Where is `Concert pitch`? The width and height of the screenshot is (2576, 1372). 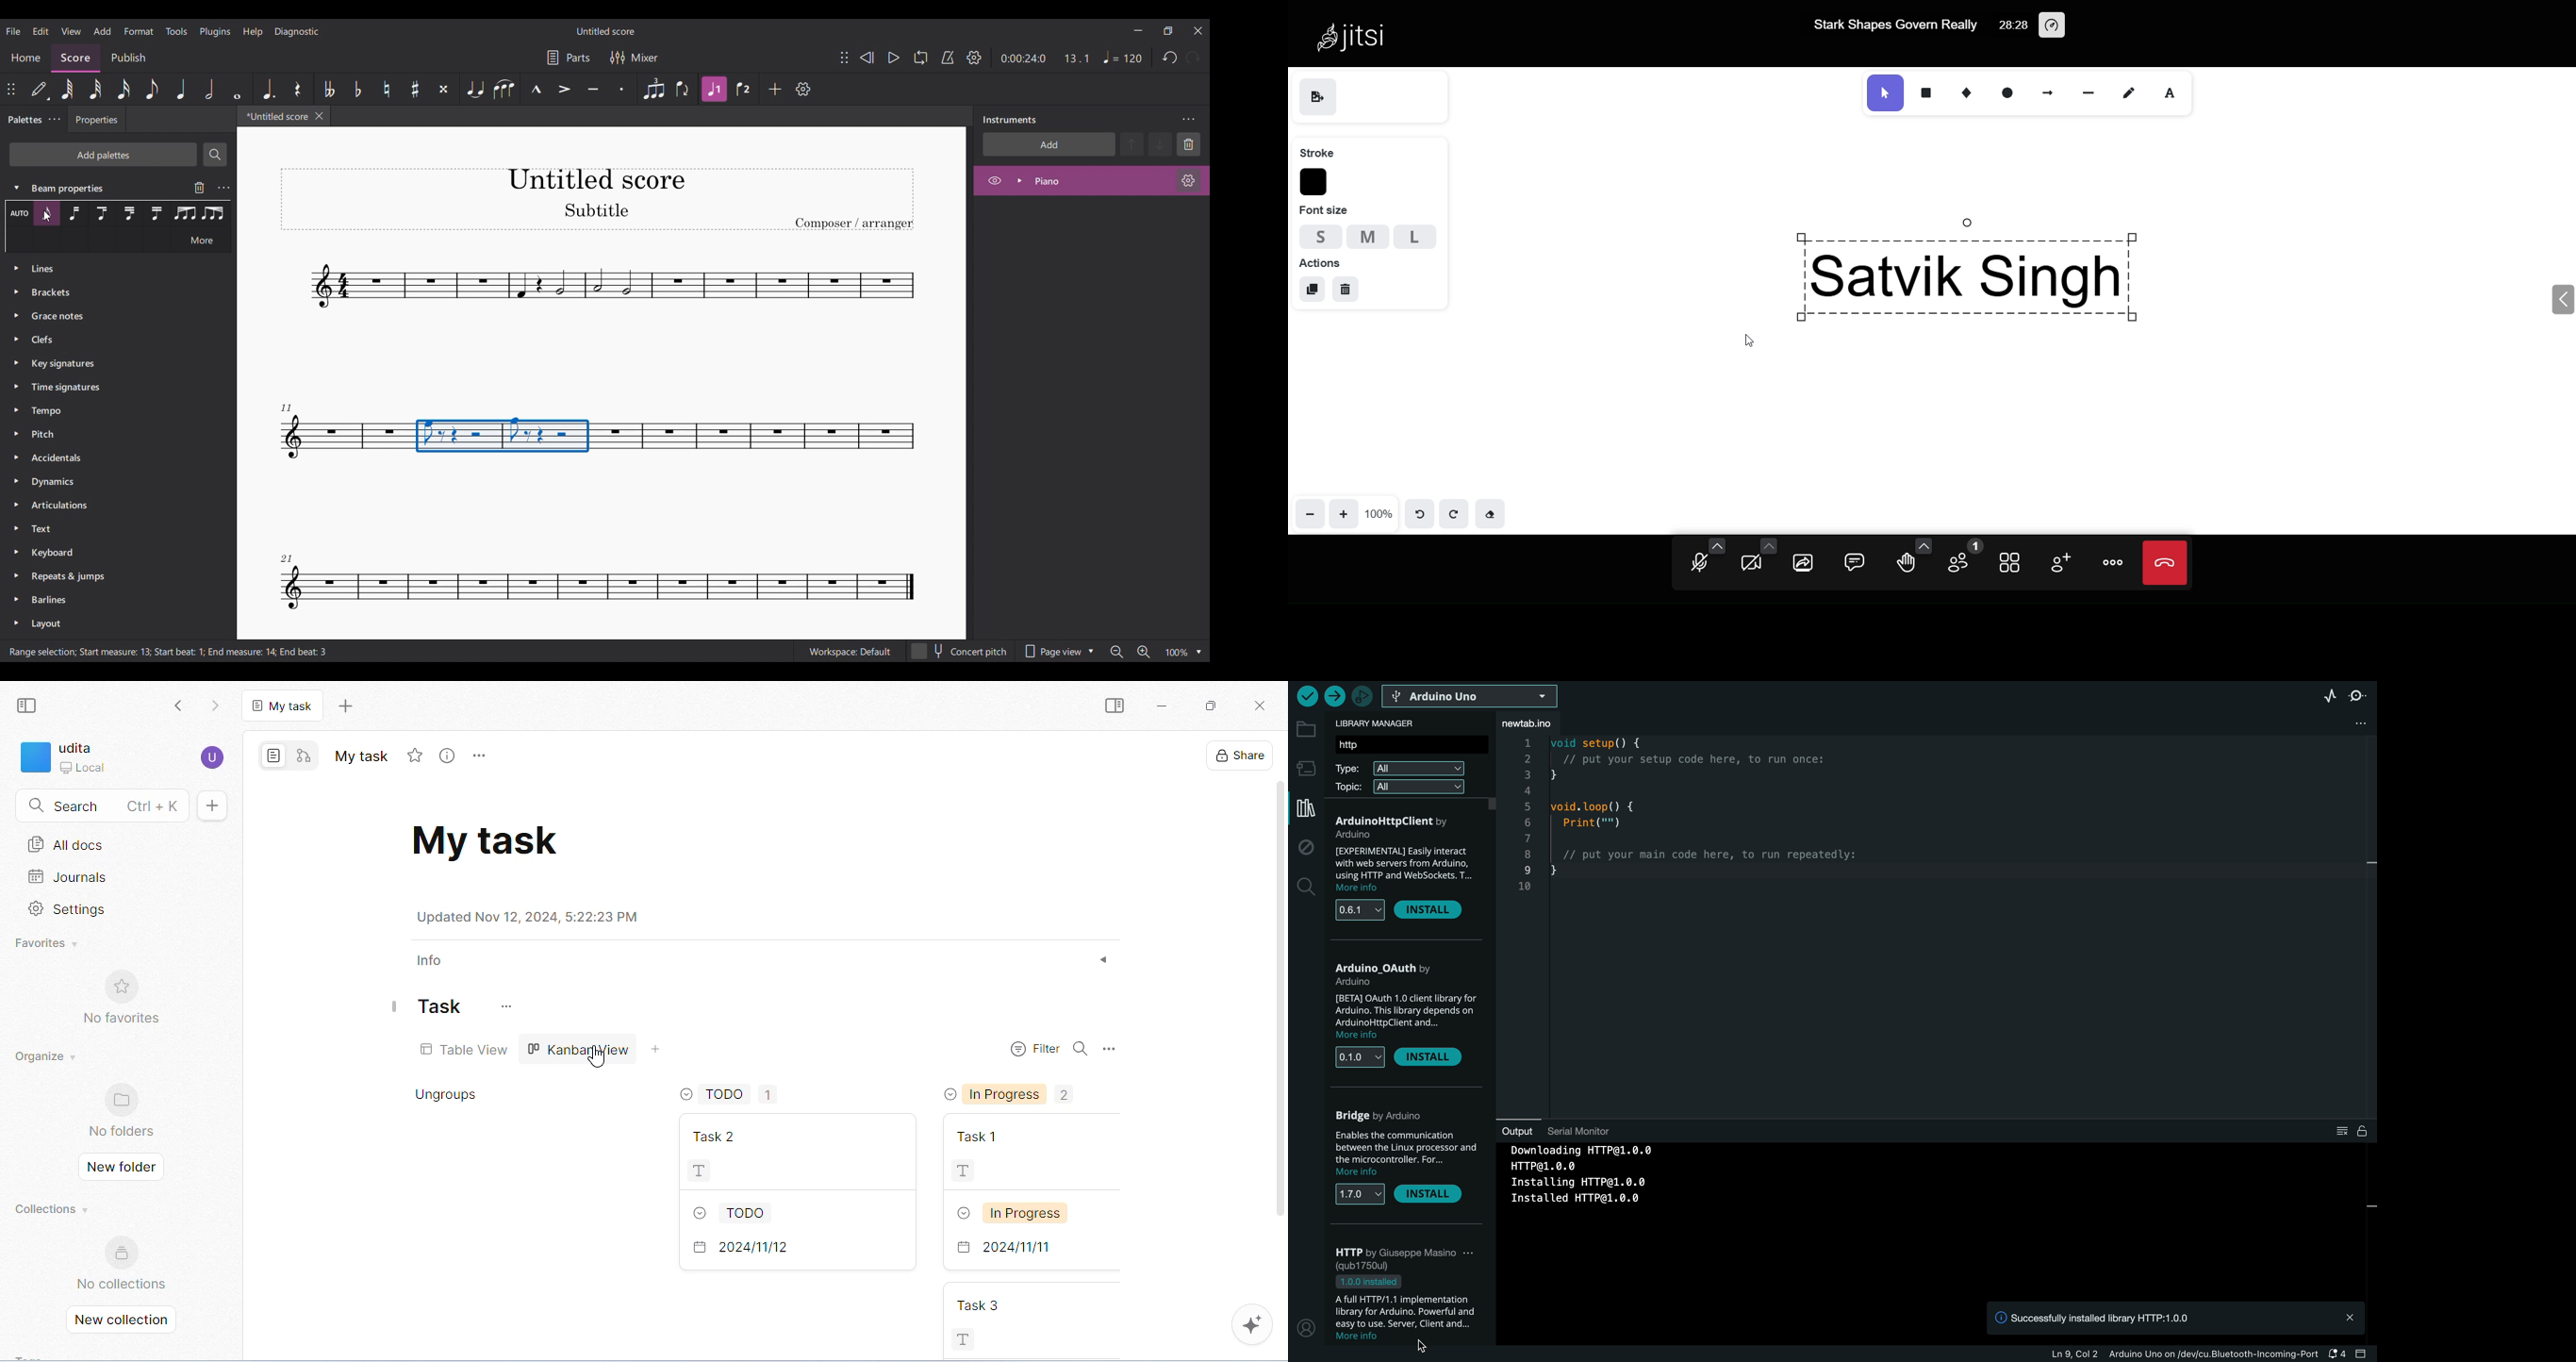 Concert pitch is located at coordinates (960, 649).